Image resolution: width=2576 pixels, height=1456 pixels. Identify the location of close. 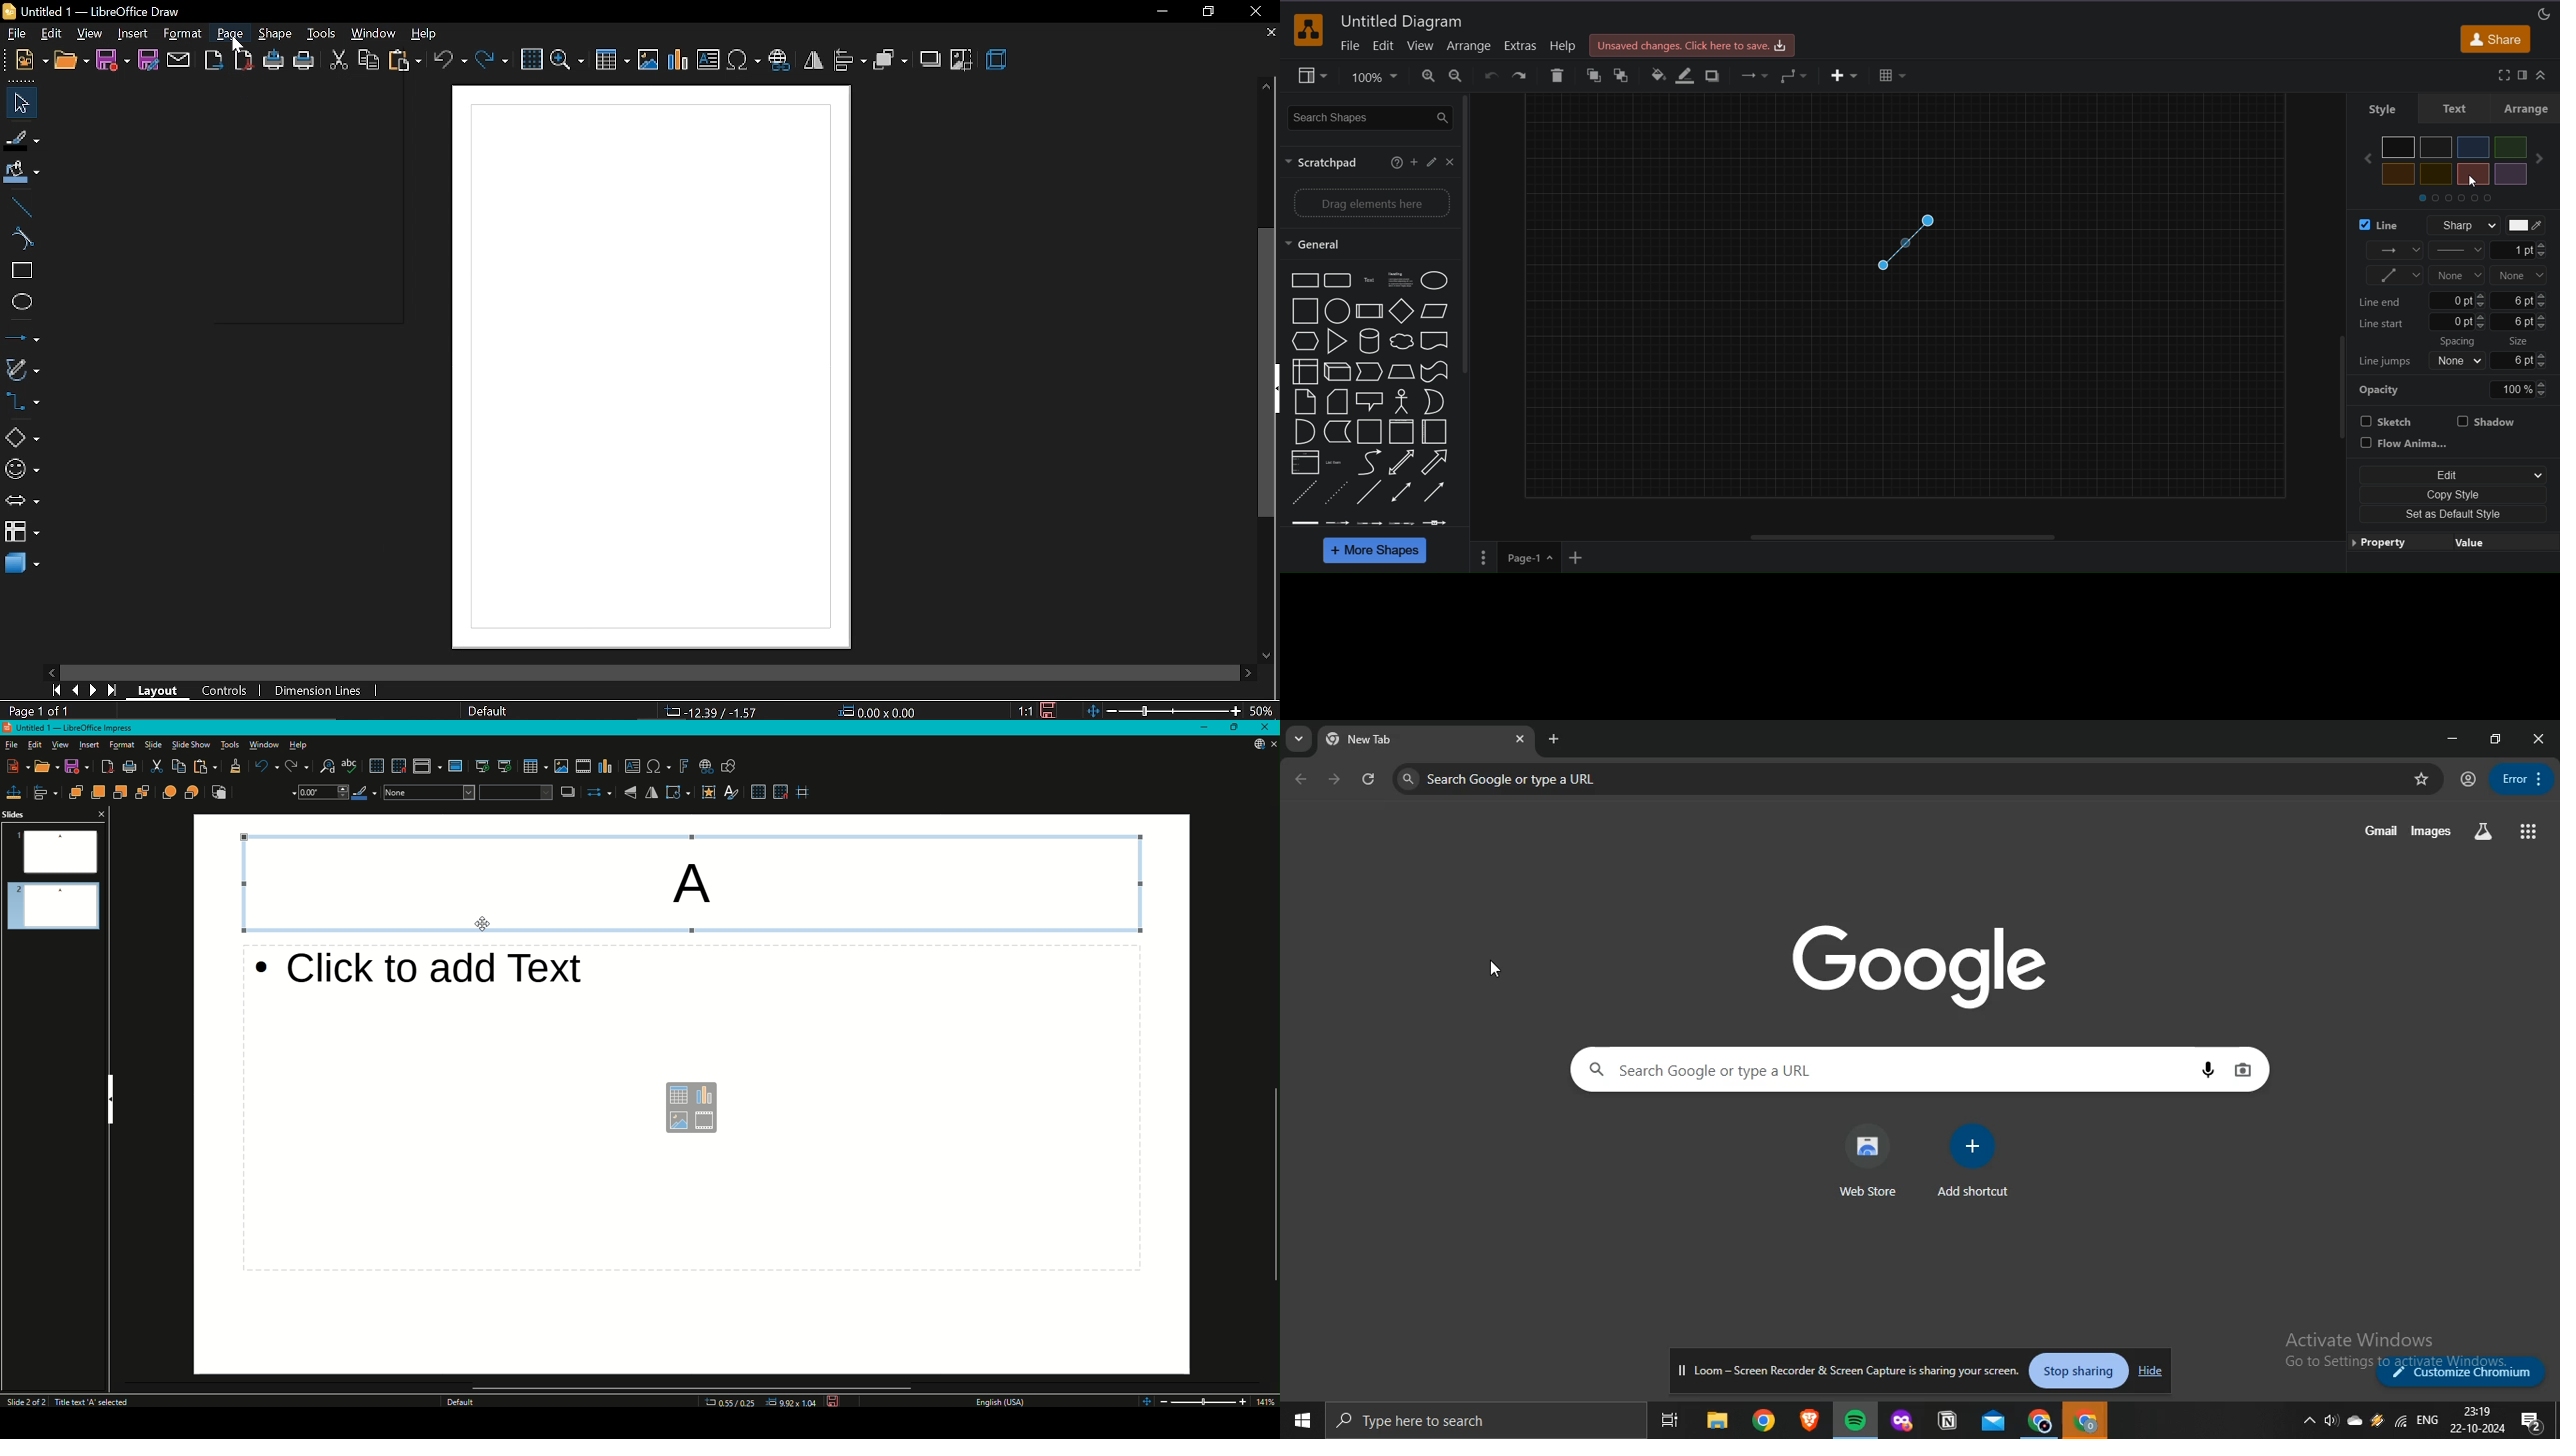
(1451, 163).